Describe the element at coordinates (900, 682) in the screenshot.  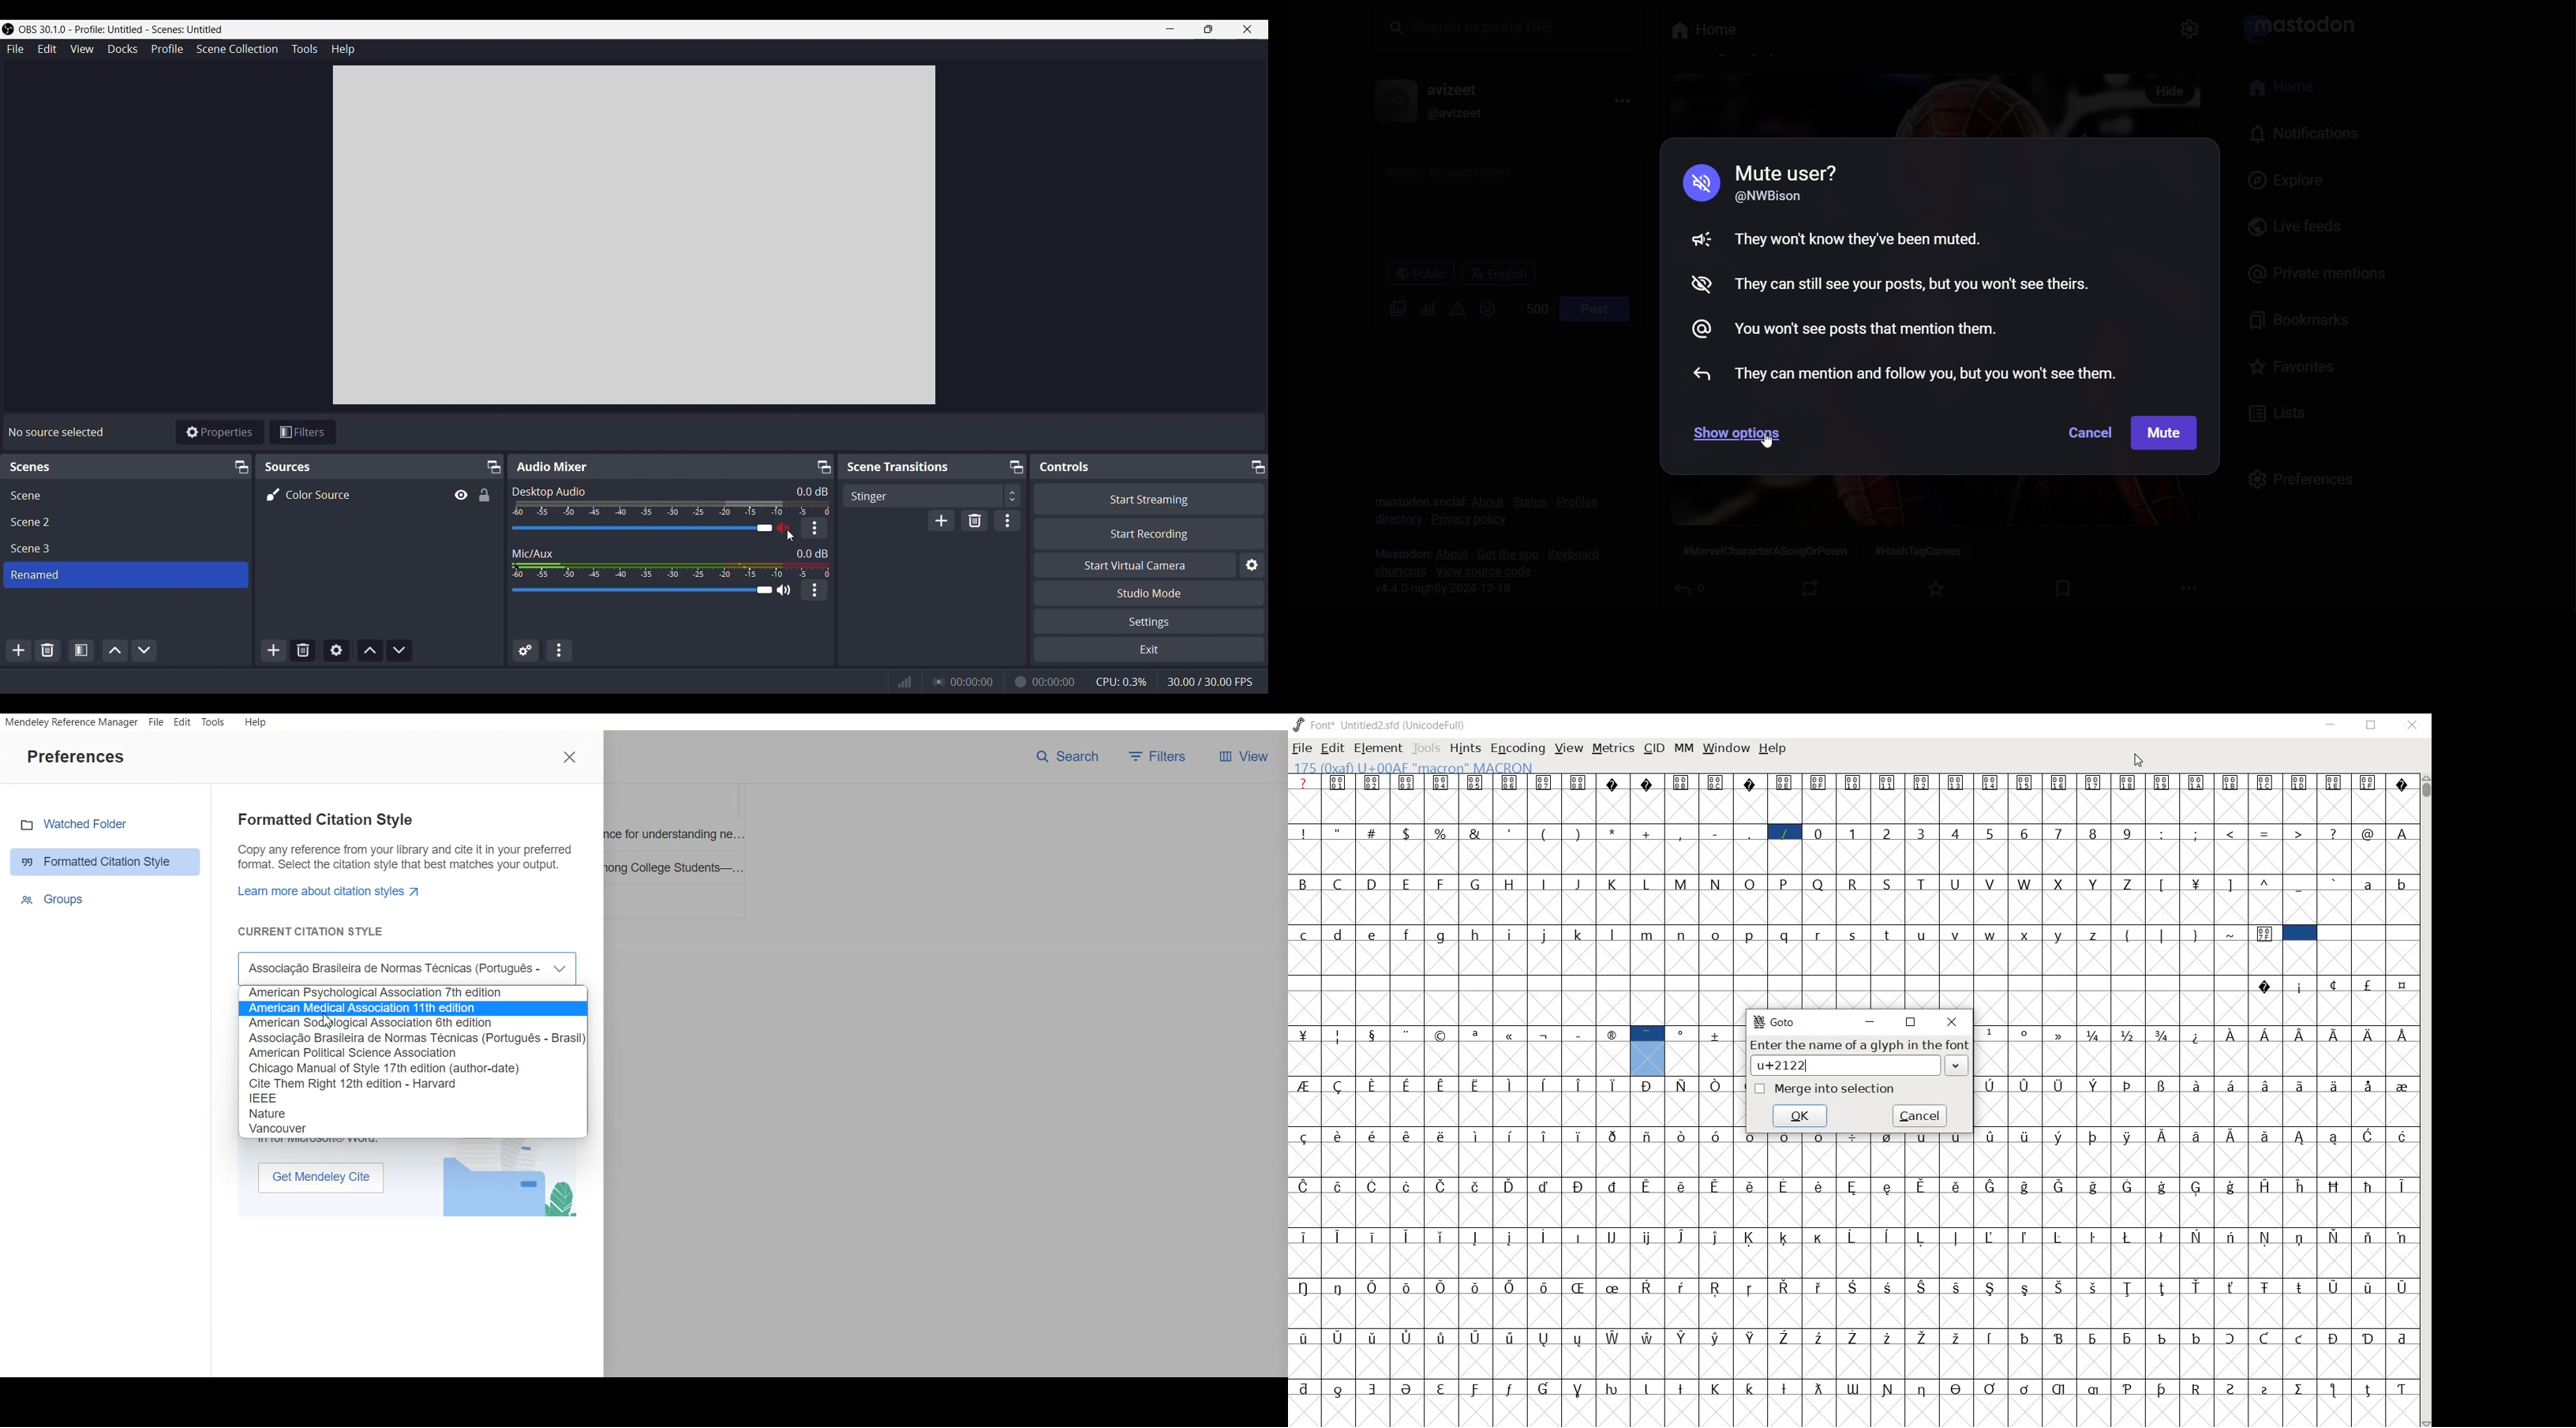
I see `Network` at that location.